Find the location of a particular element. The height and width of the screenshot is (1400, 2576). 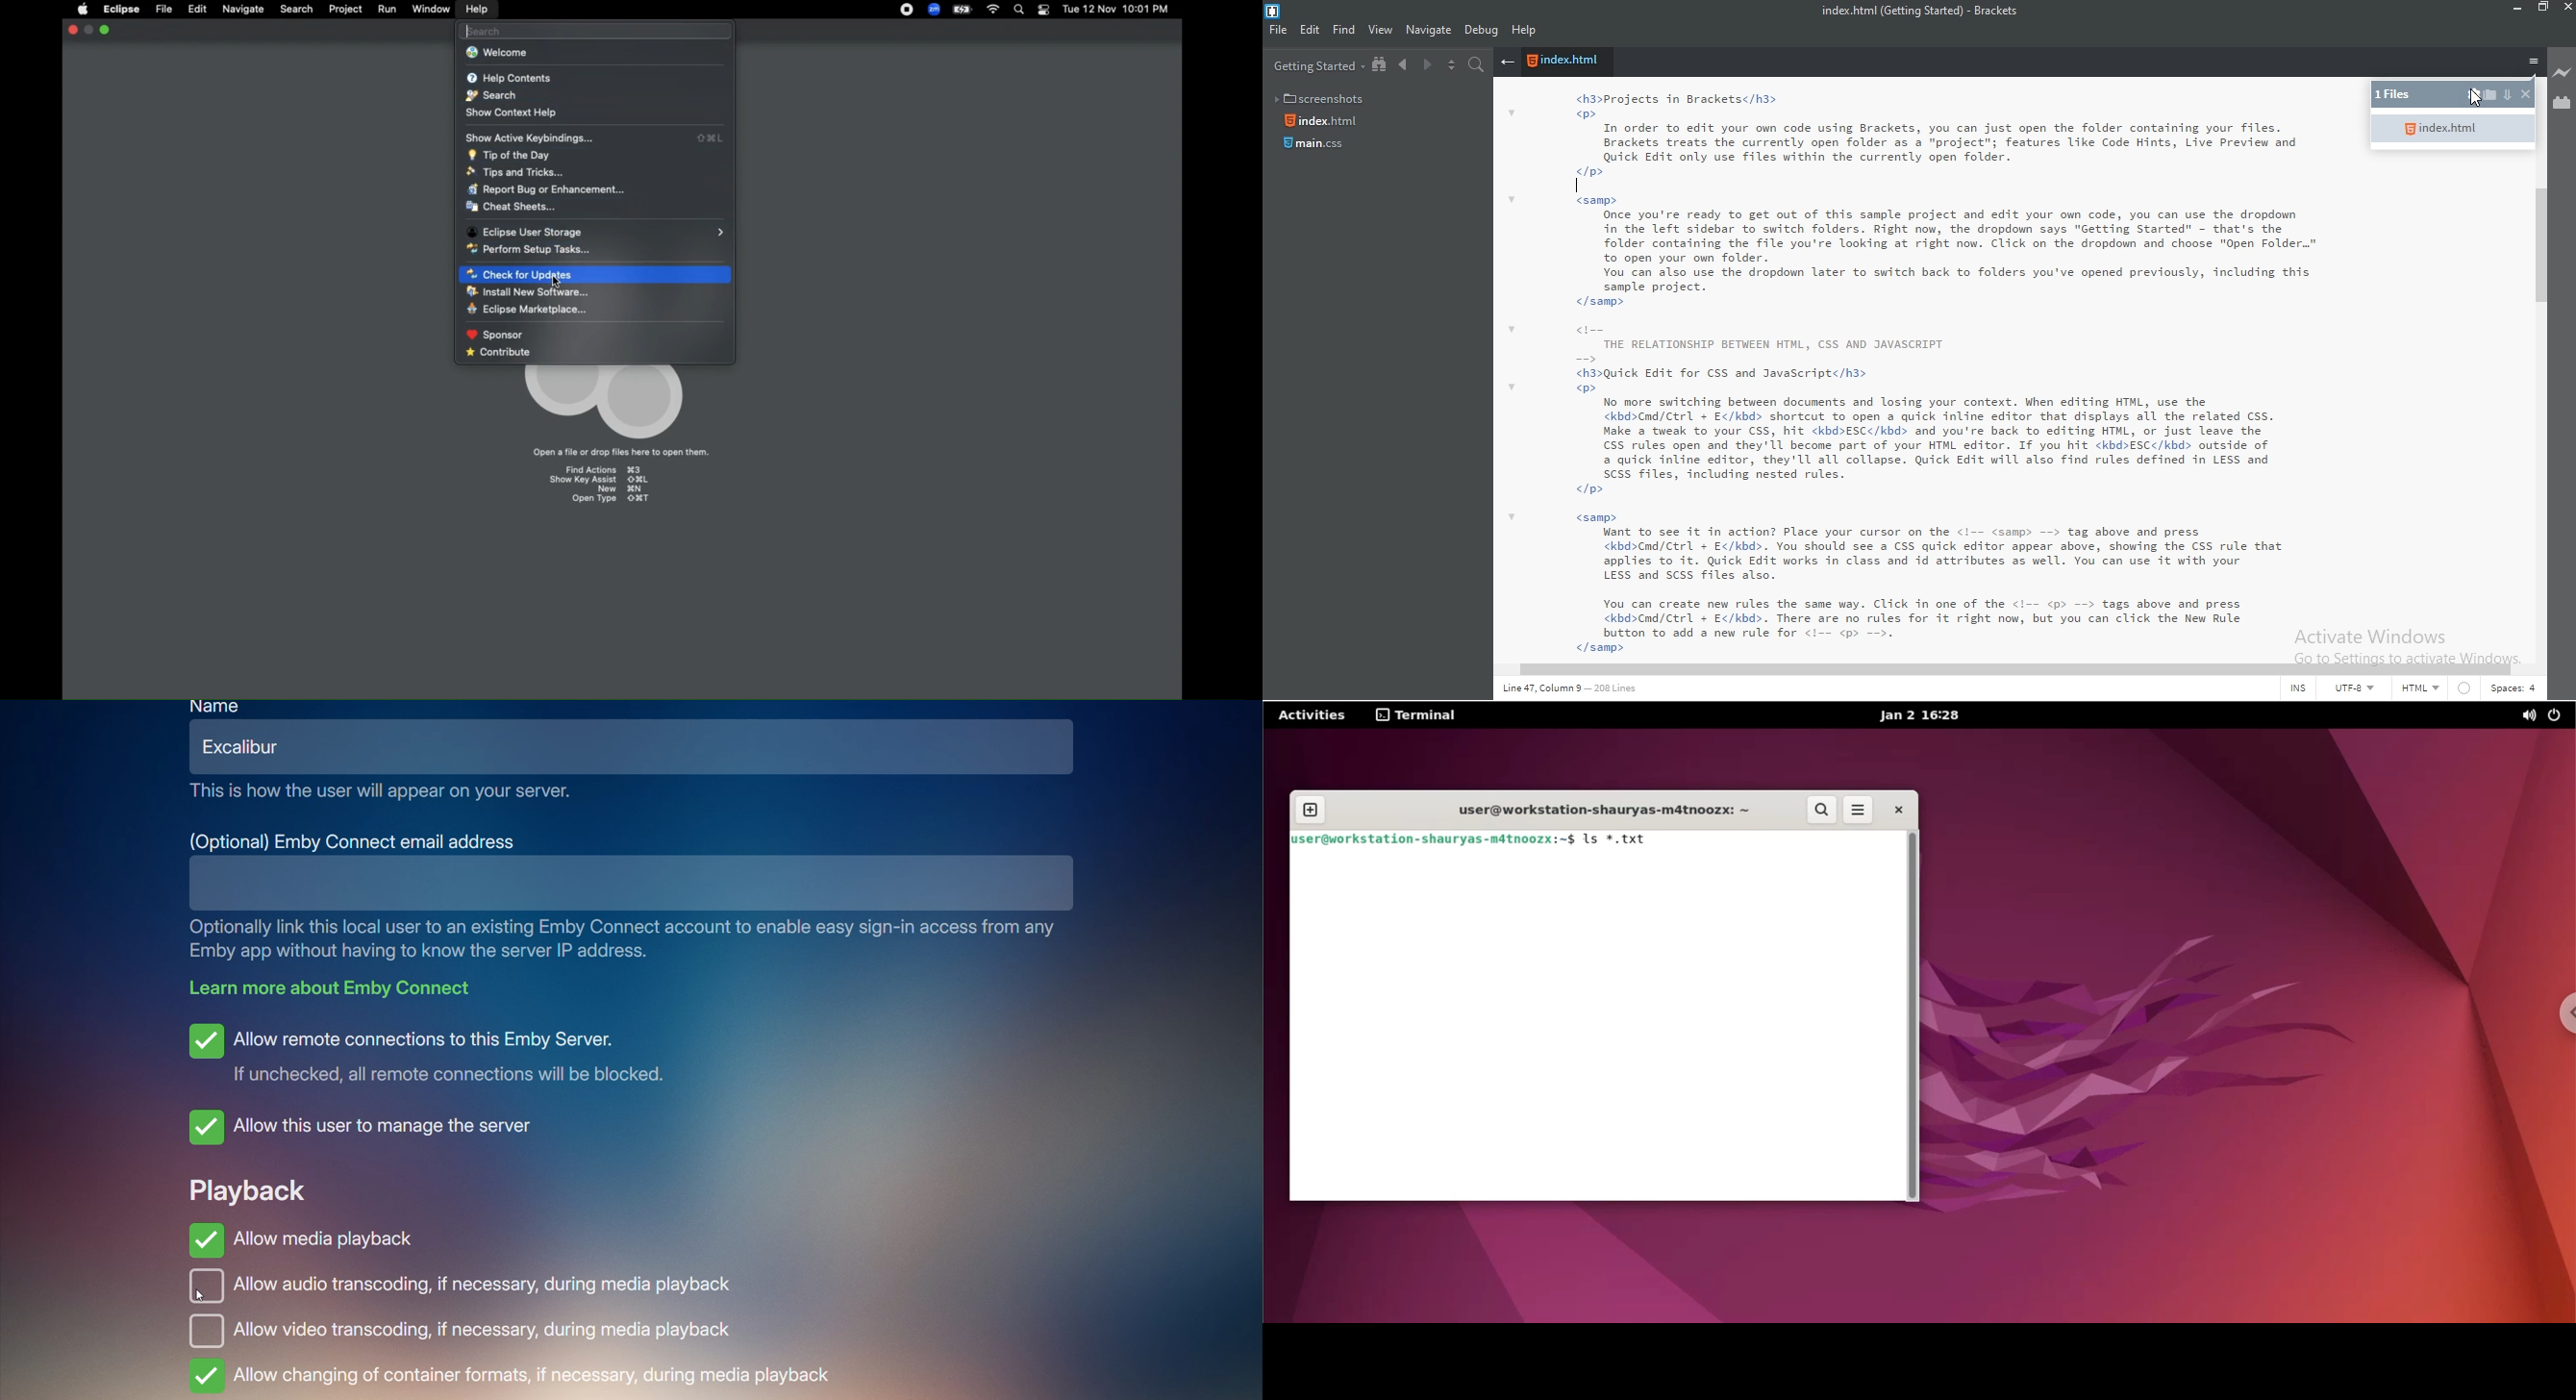

Allow media playback is located at coordinates (302, 1236).